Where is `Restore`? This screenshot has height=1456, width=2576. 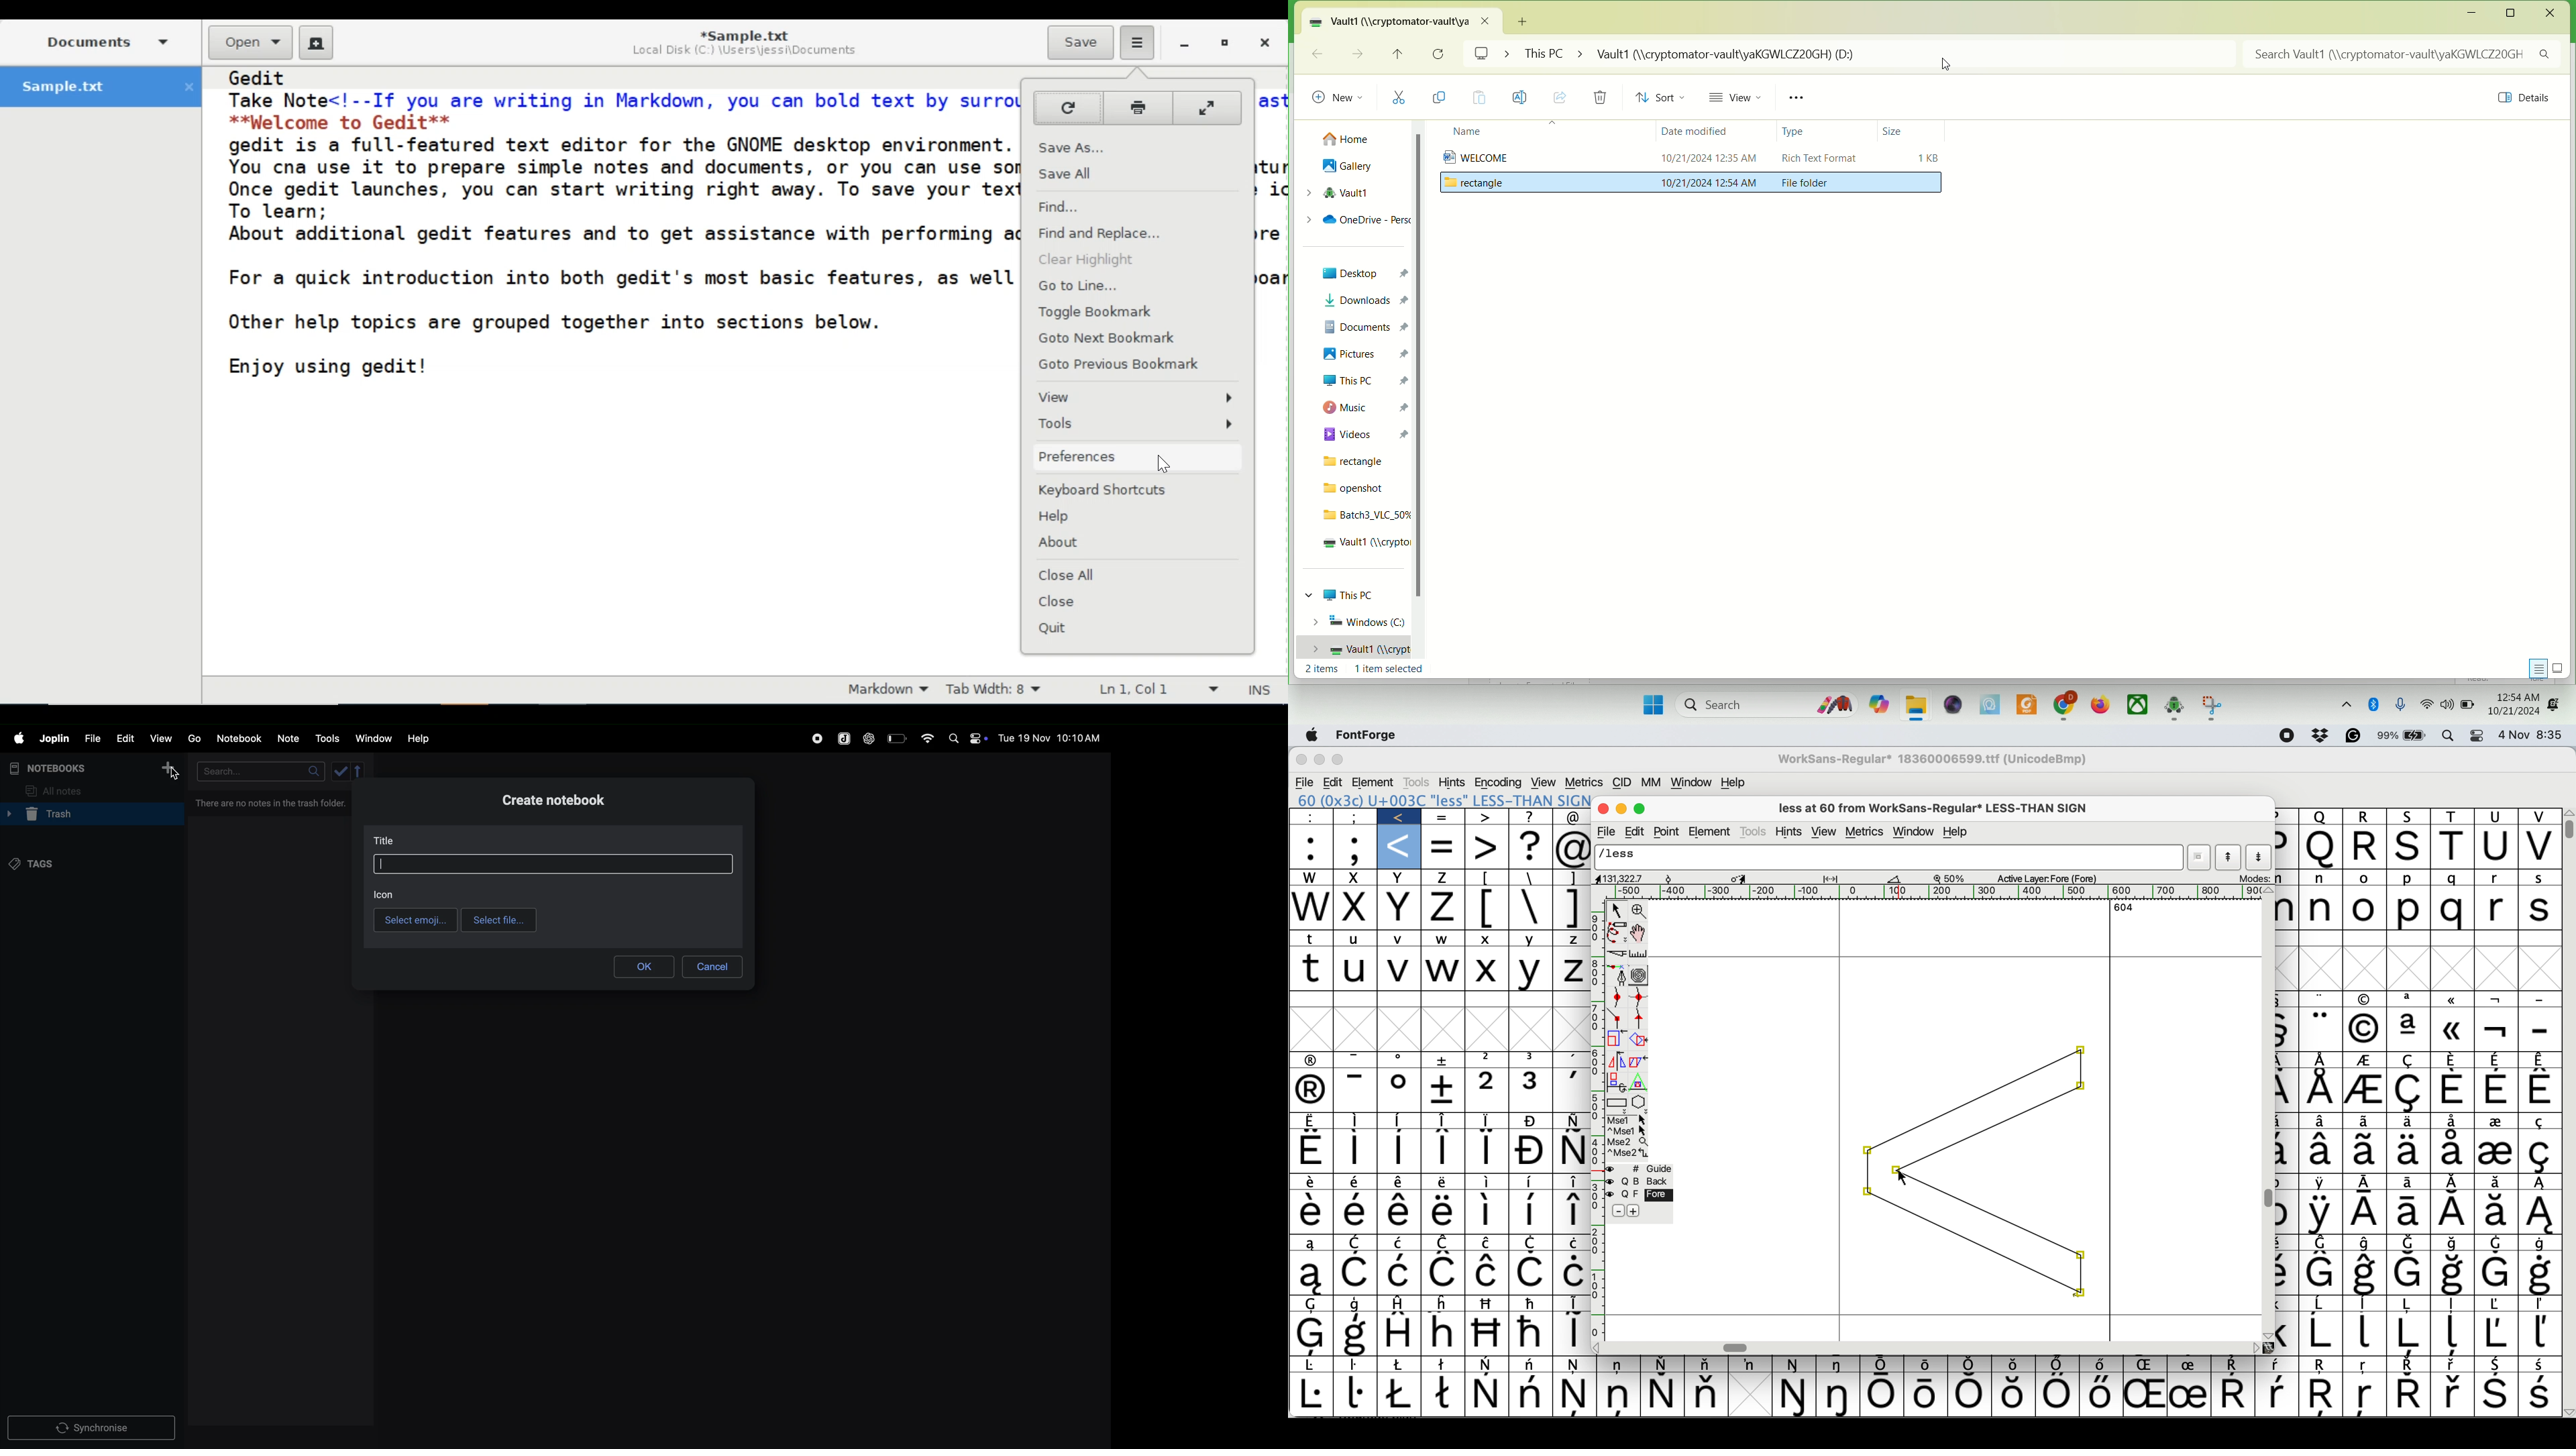 Restore is located at coordinates (1224, 40).